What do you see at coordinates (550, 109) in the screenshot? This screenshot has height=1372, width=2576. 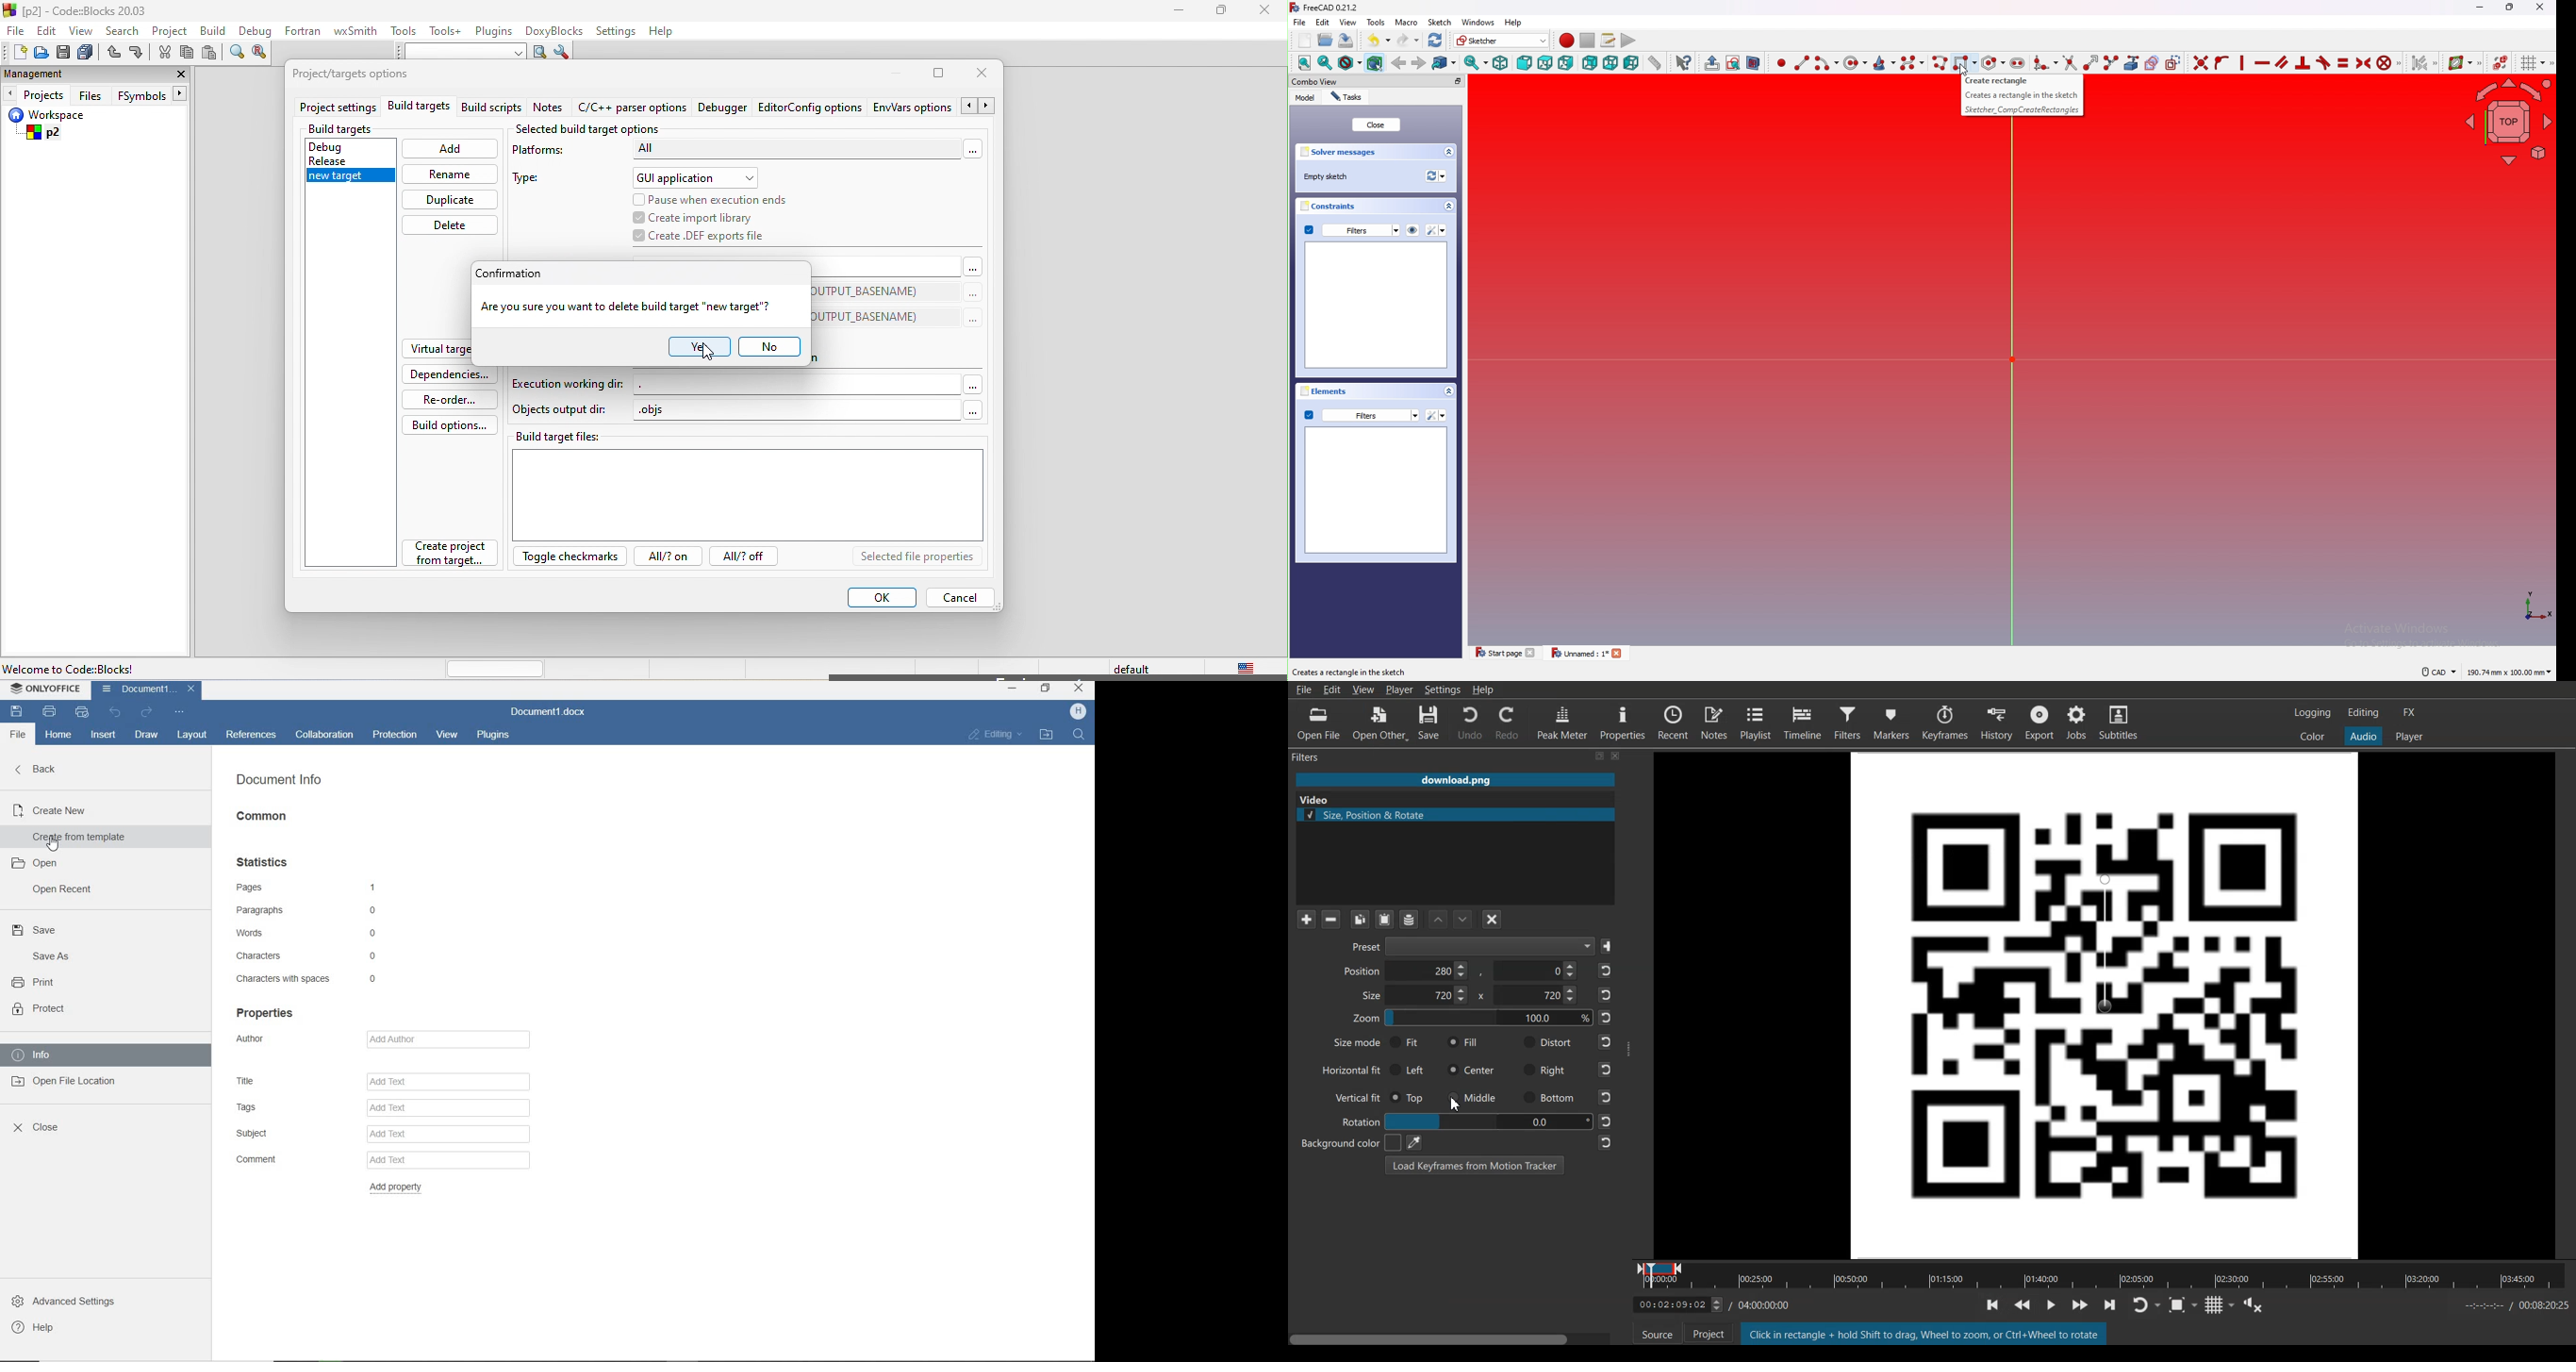 I see `note` at bounding box center [550, 109].